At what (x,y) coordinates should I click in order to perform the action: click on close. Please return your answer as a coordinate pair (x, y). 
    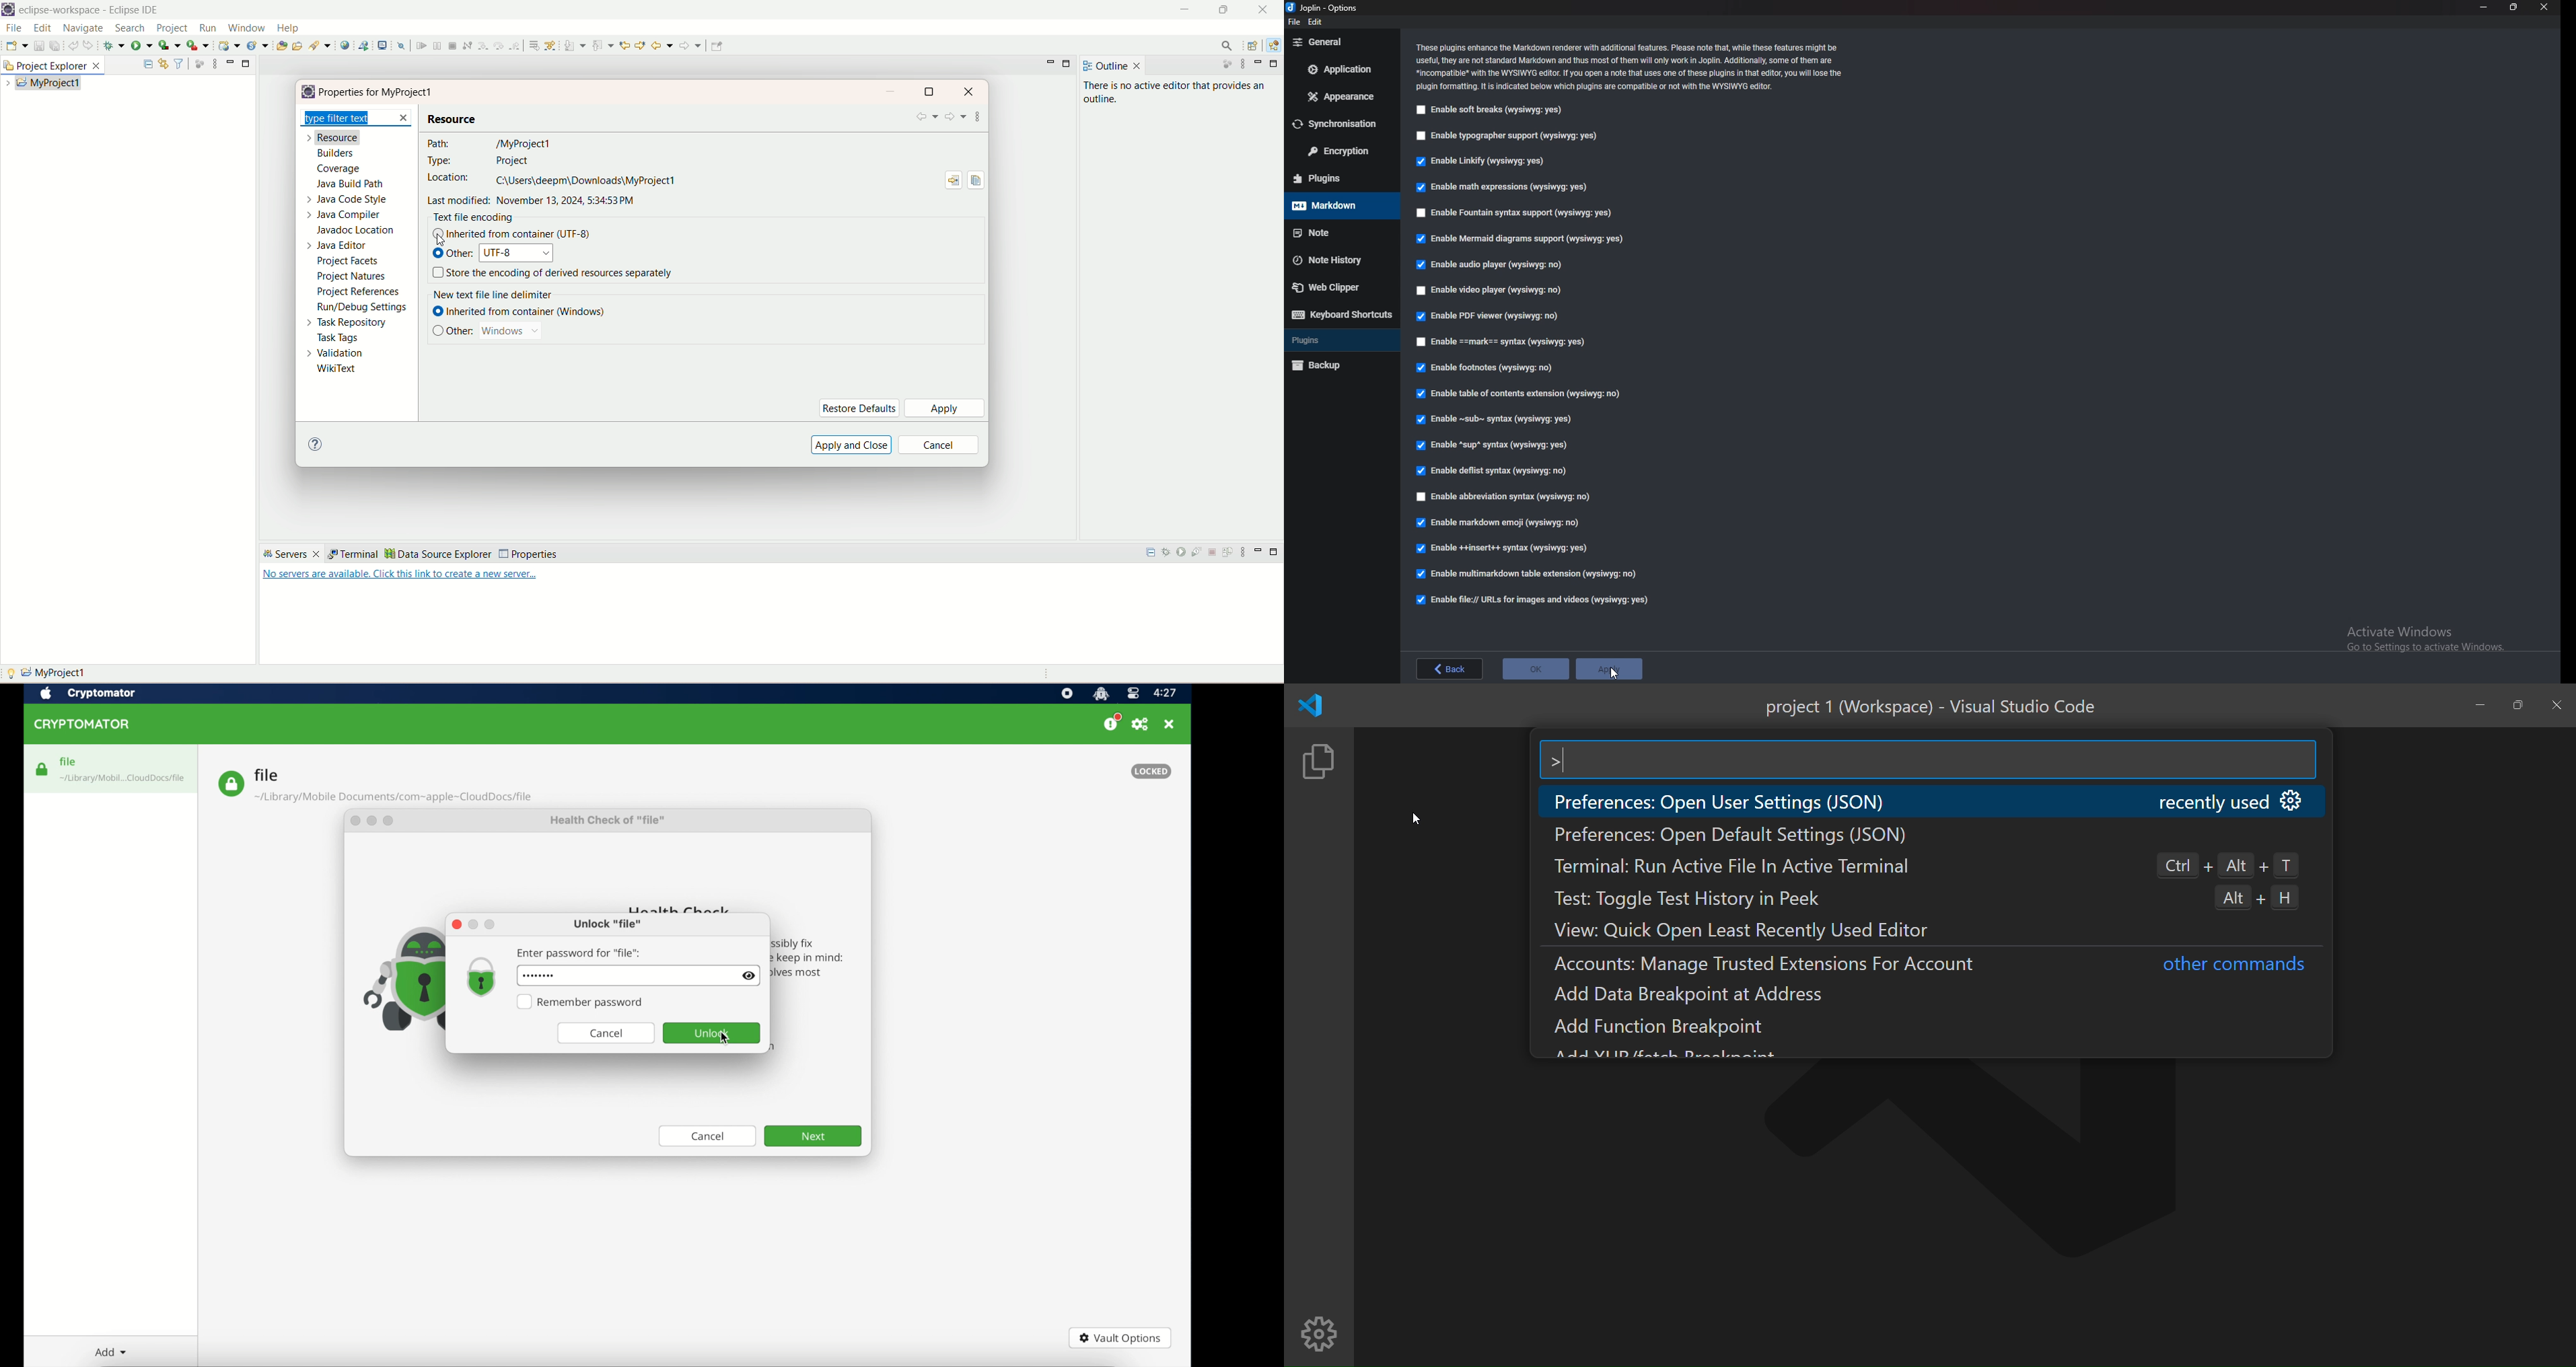
    Looking at the image, I should click on (354, 823).